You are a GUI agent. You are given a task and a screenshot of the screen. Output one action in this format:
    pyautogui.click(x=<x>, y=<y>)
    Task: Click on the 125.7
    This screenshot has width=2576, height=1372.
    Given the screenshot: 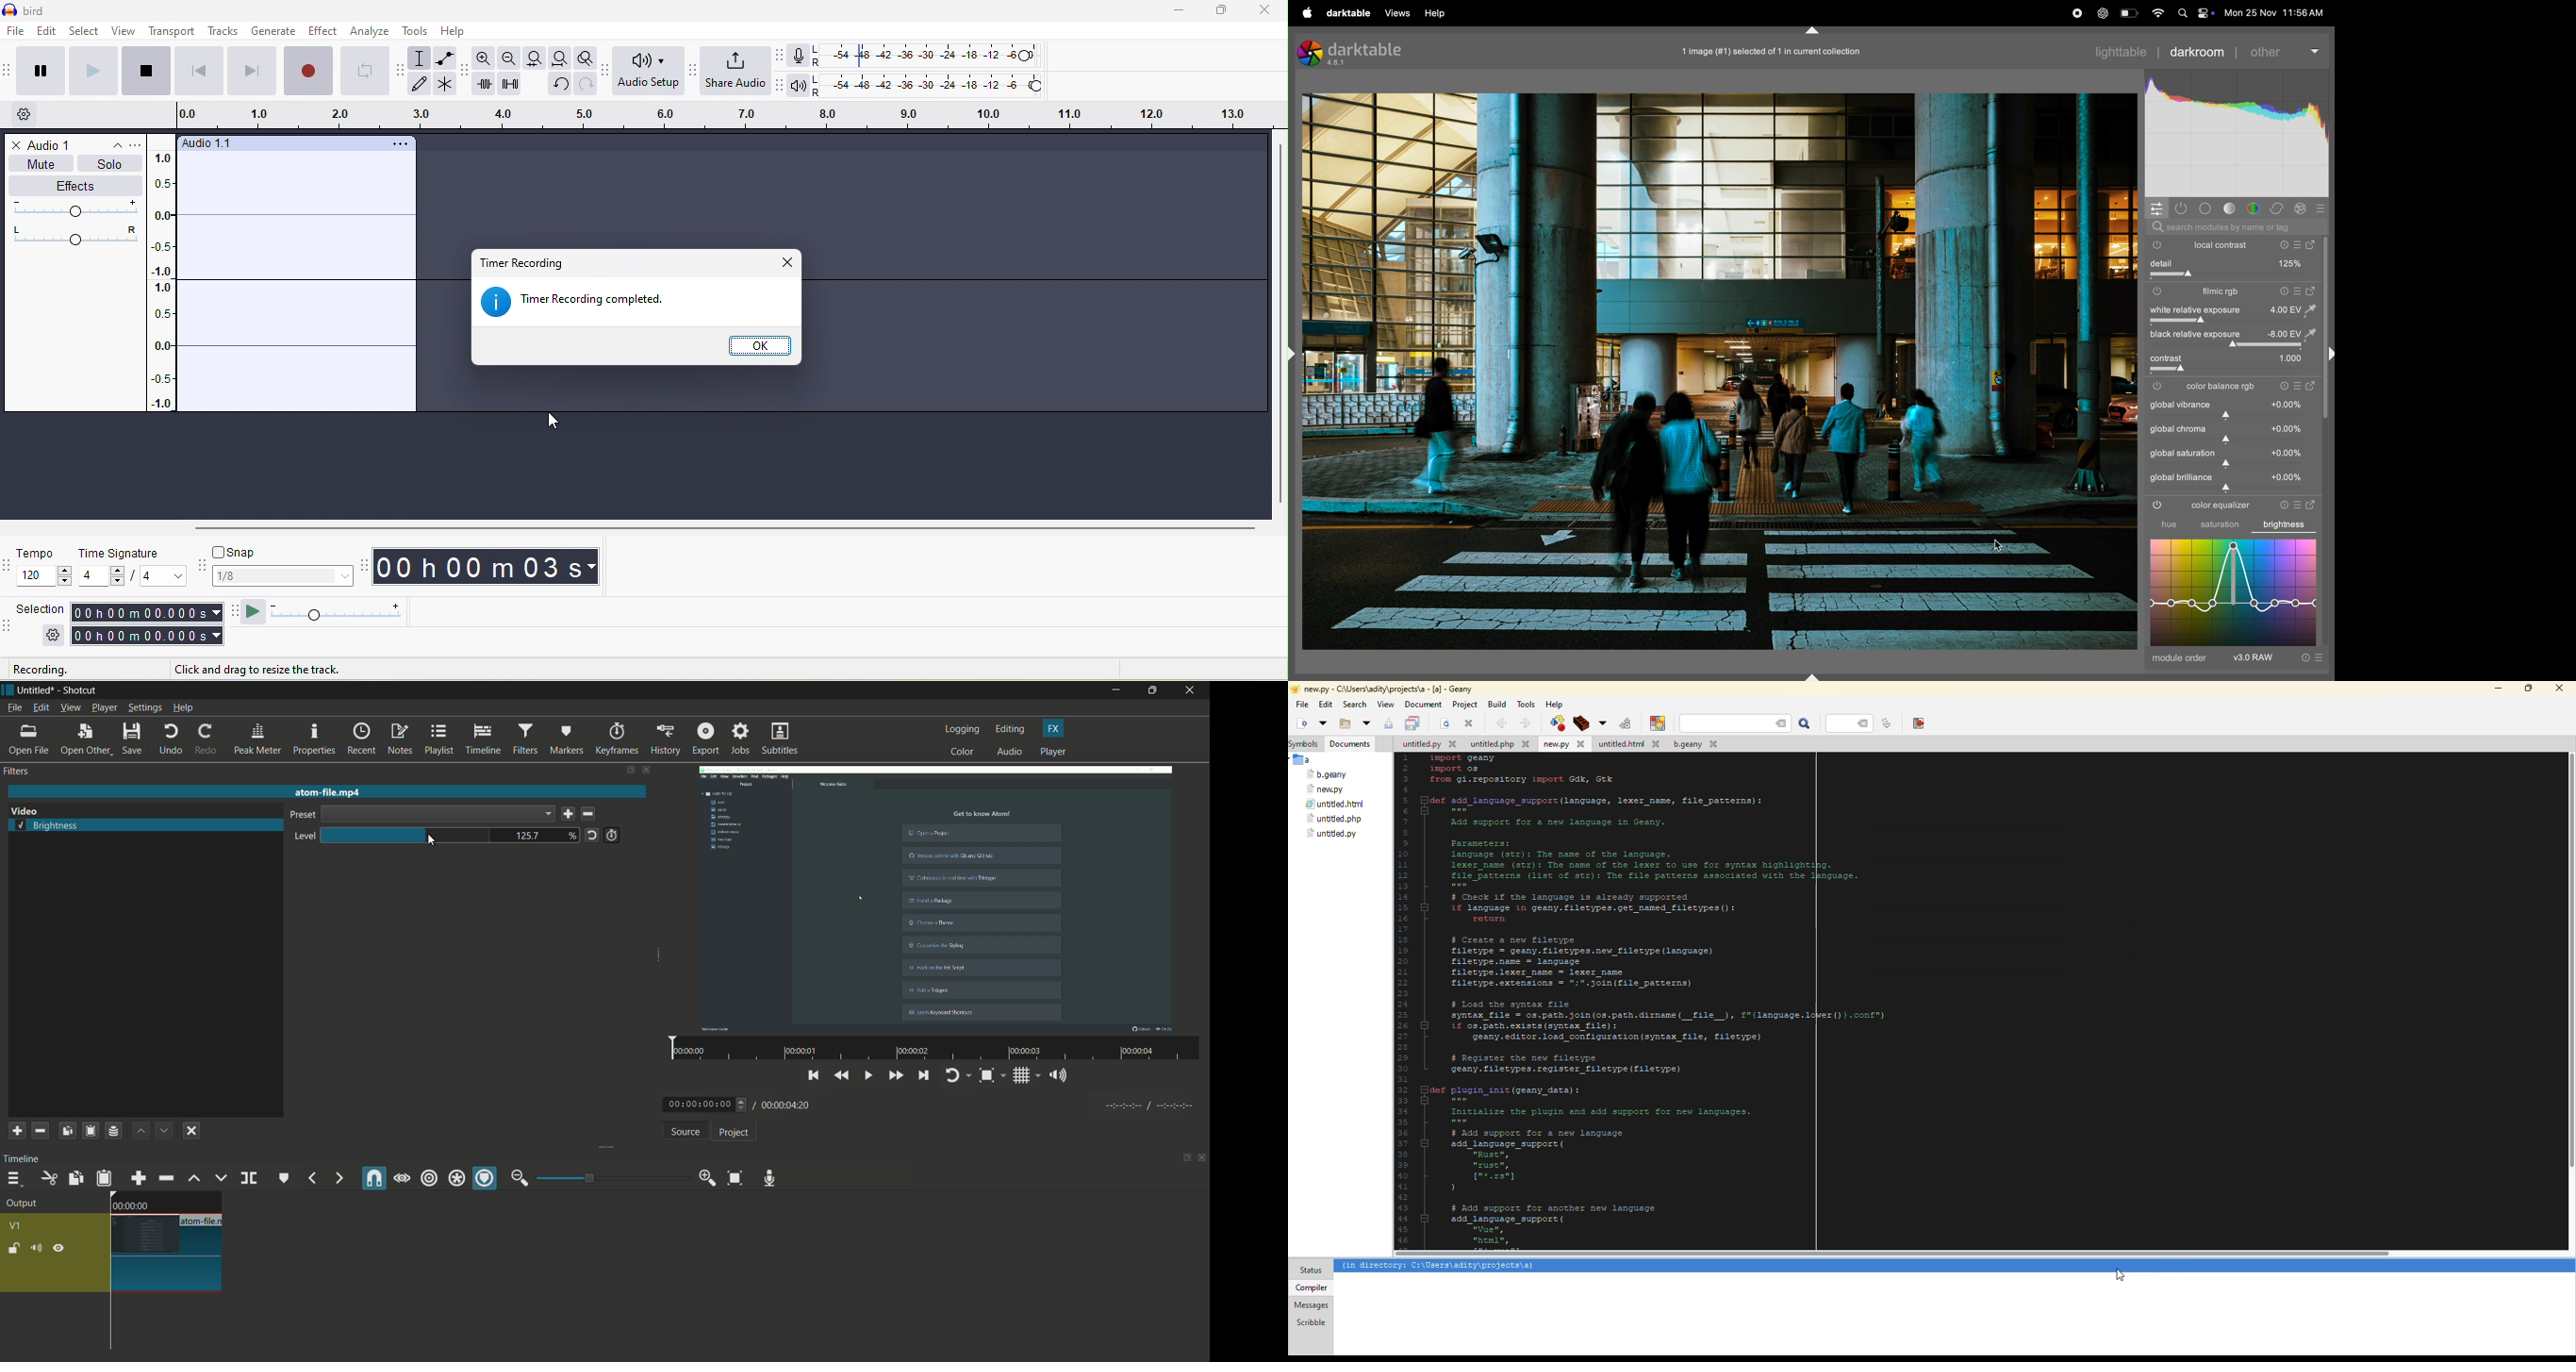 What is the action you would take?
    pyautogui.click(x=528, y=837)
    